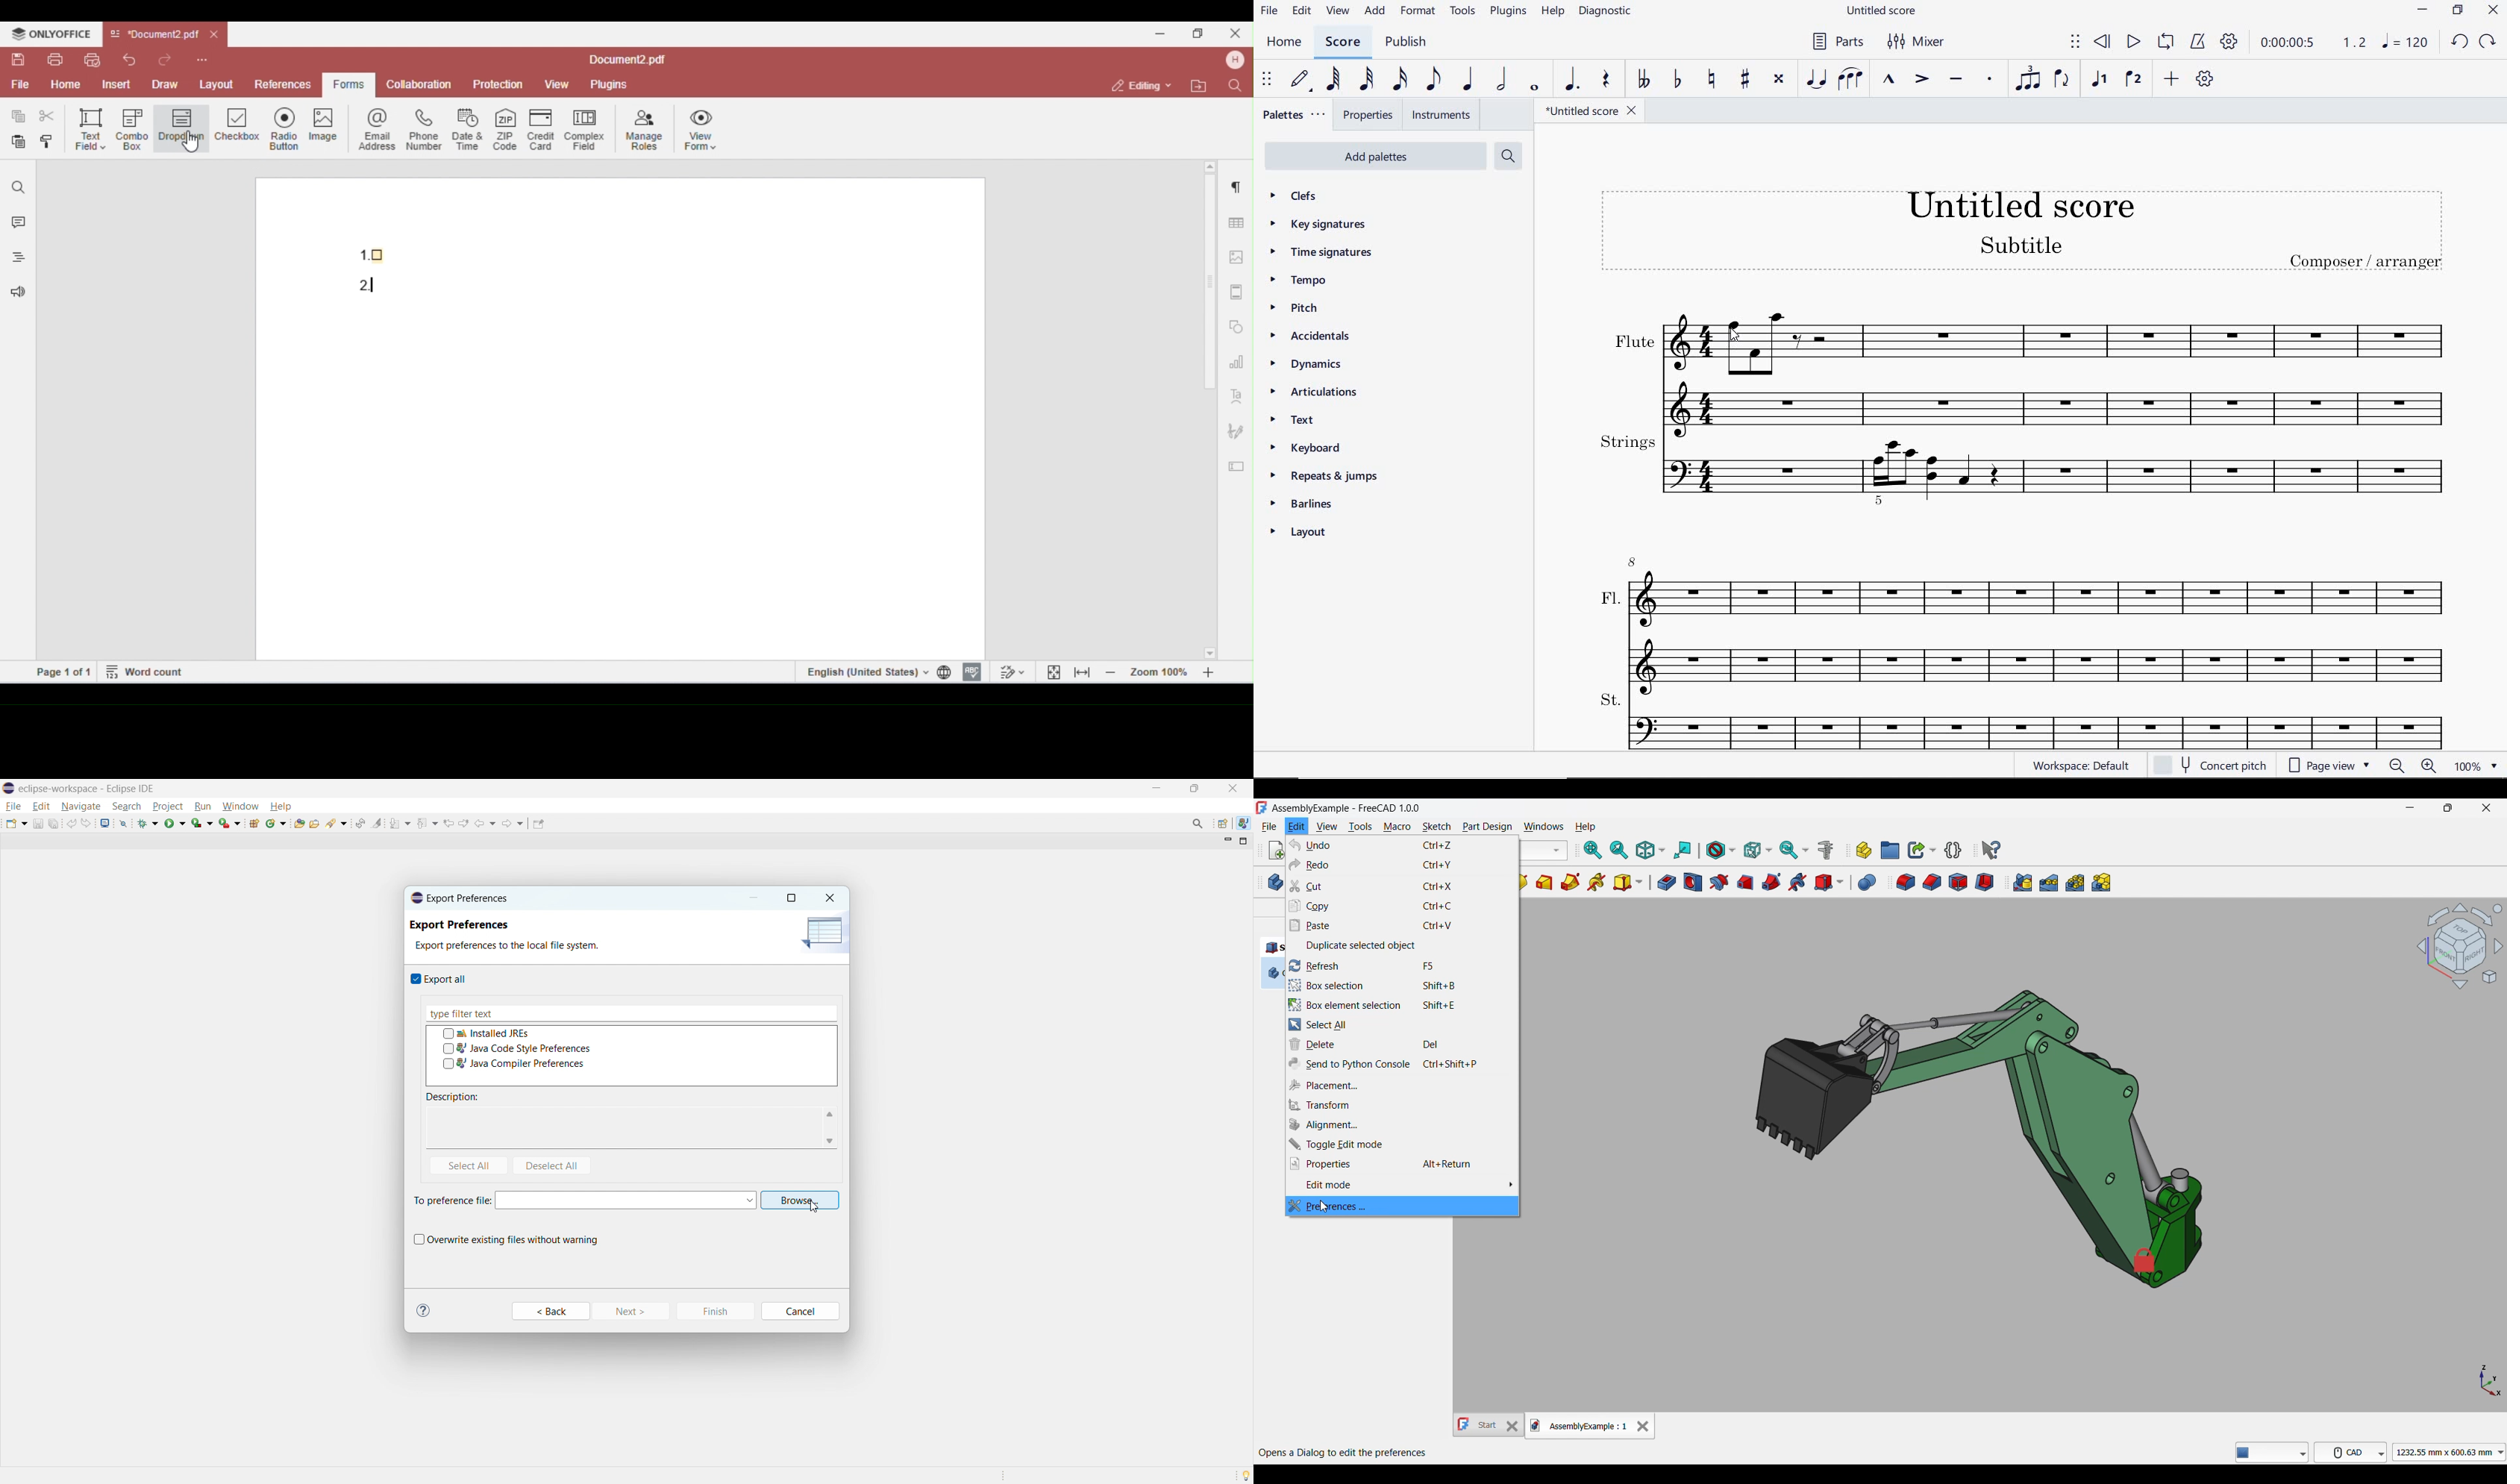 The image size is (2520, 1484). Describe the element at coordinates (1402, 985) in the screenshot. I see `Box selection` at that location.